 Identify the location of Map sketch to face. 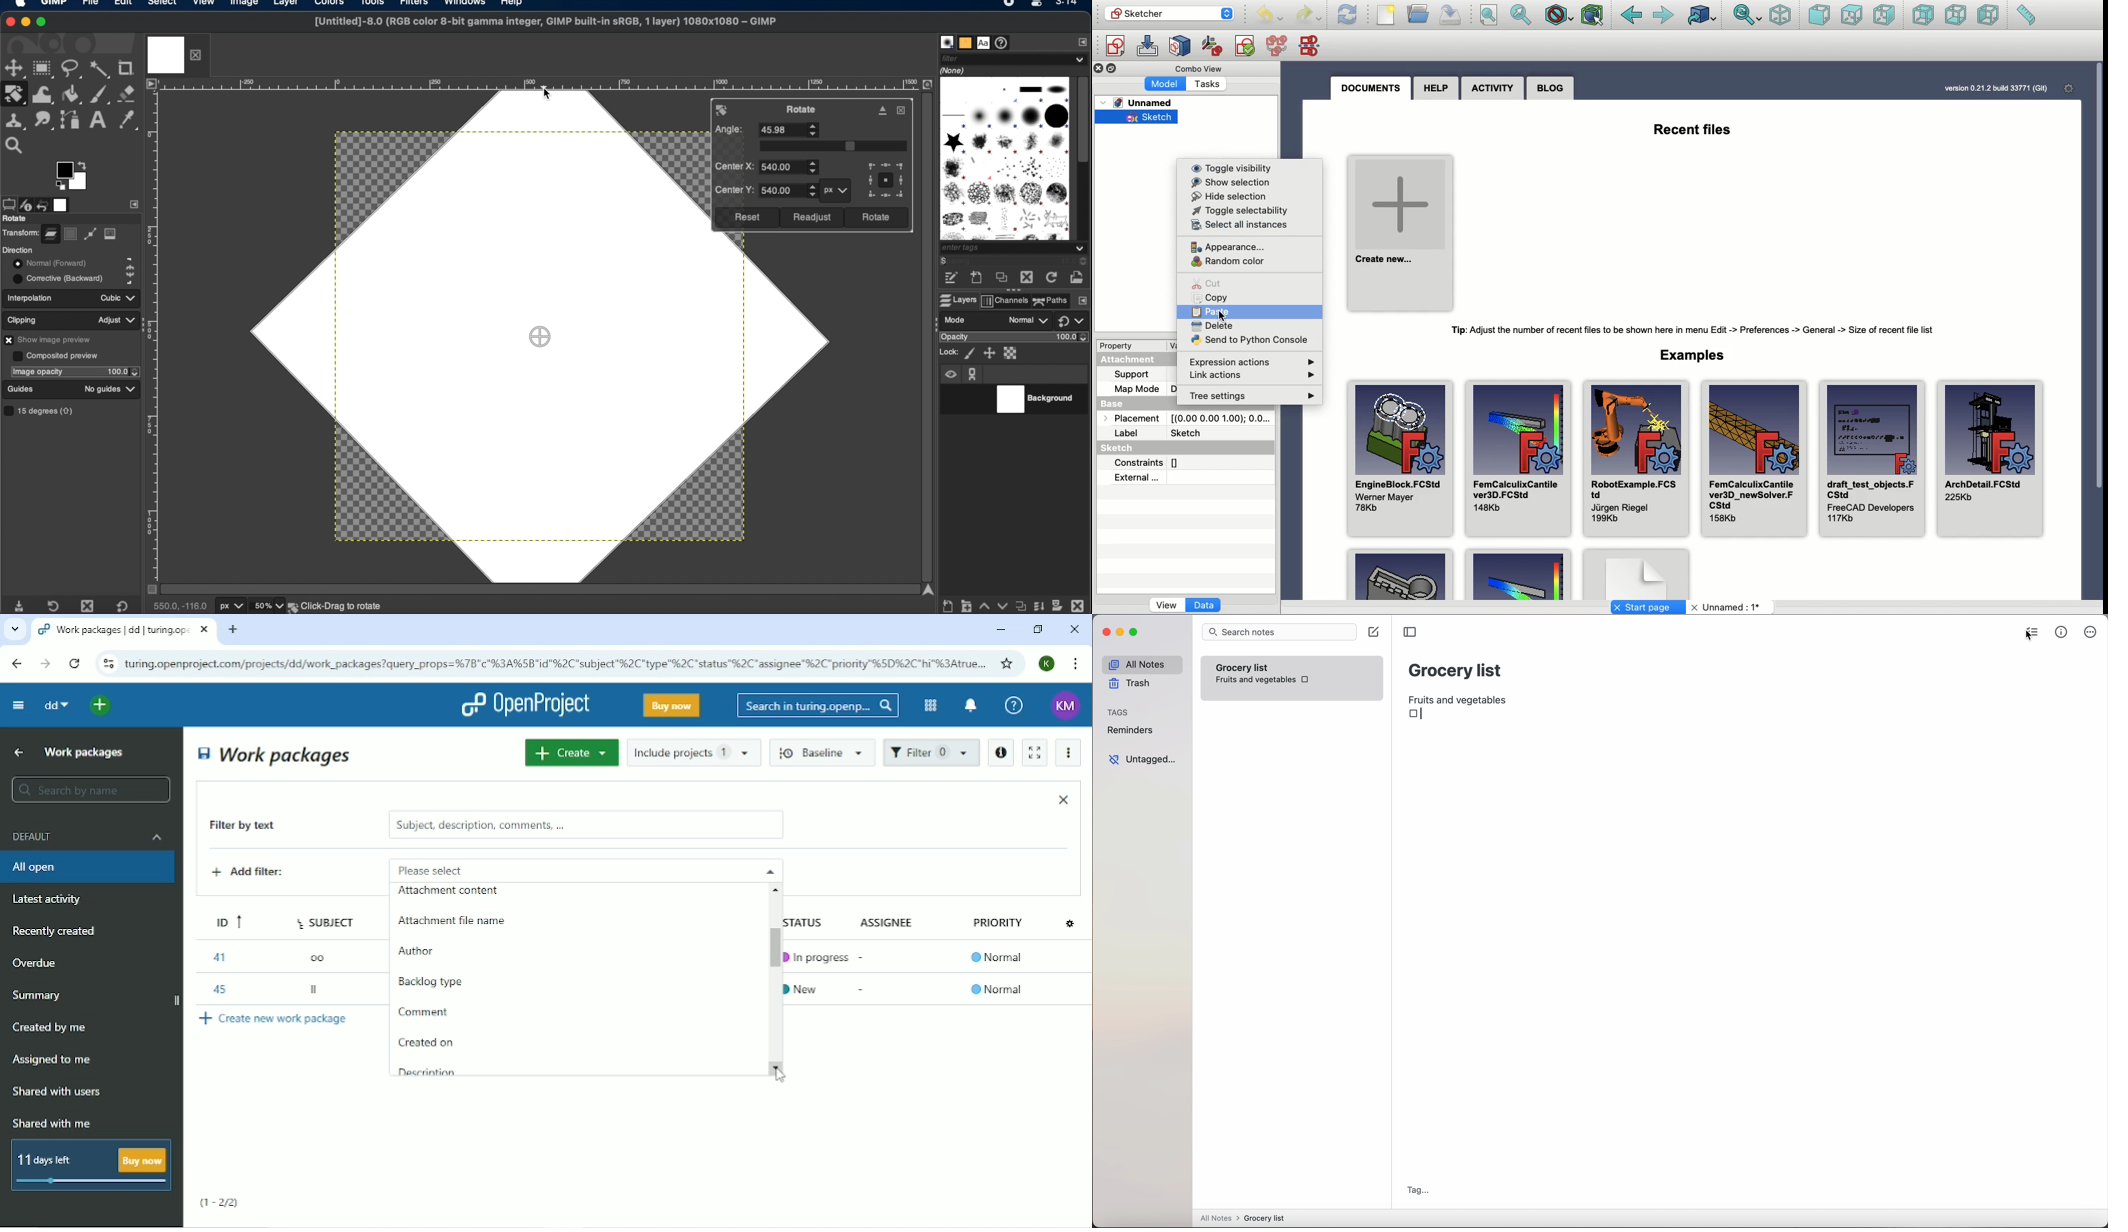
(1181, 47).